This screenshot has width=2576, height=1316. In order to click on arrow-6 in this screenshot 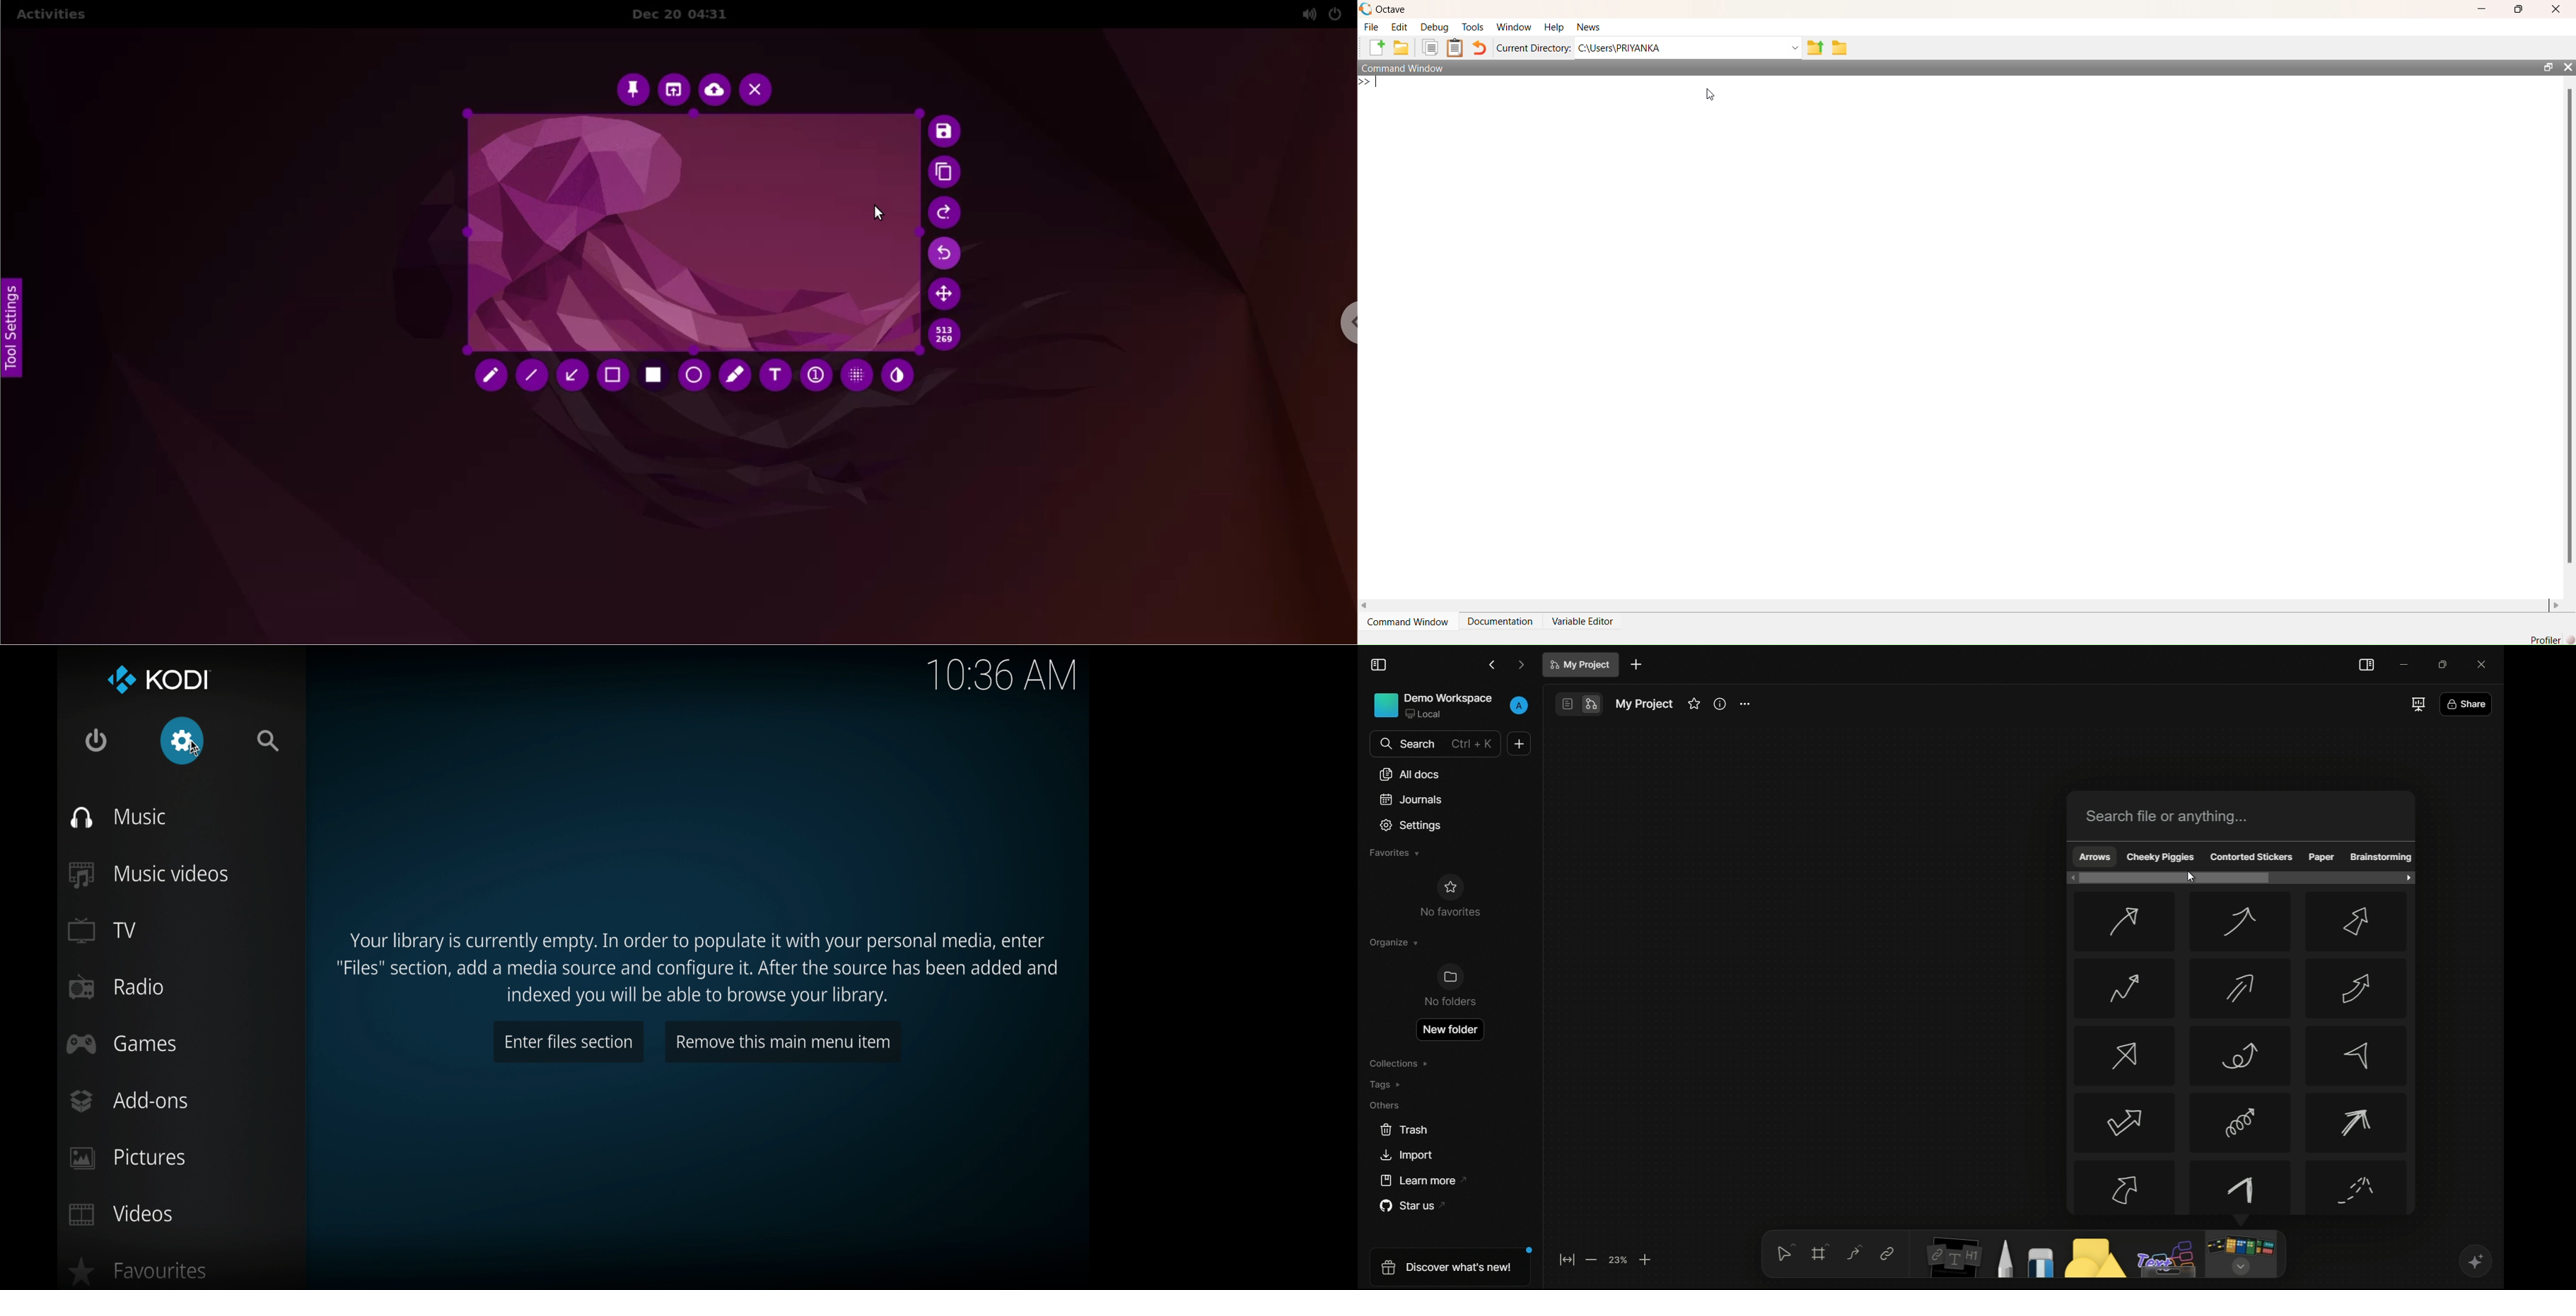, I will do `click(2358, 987)`.